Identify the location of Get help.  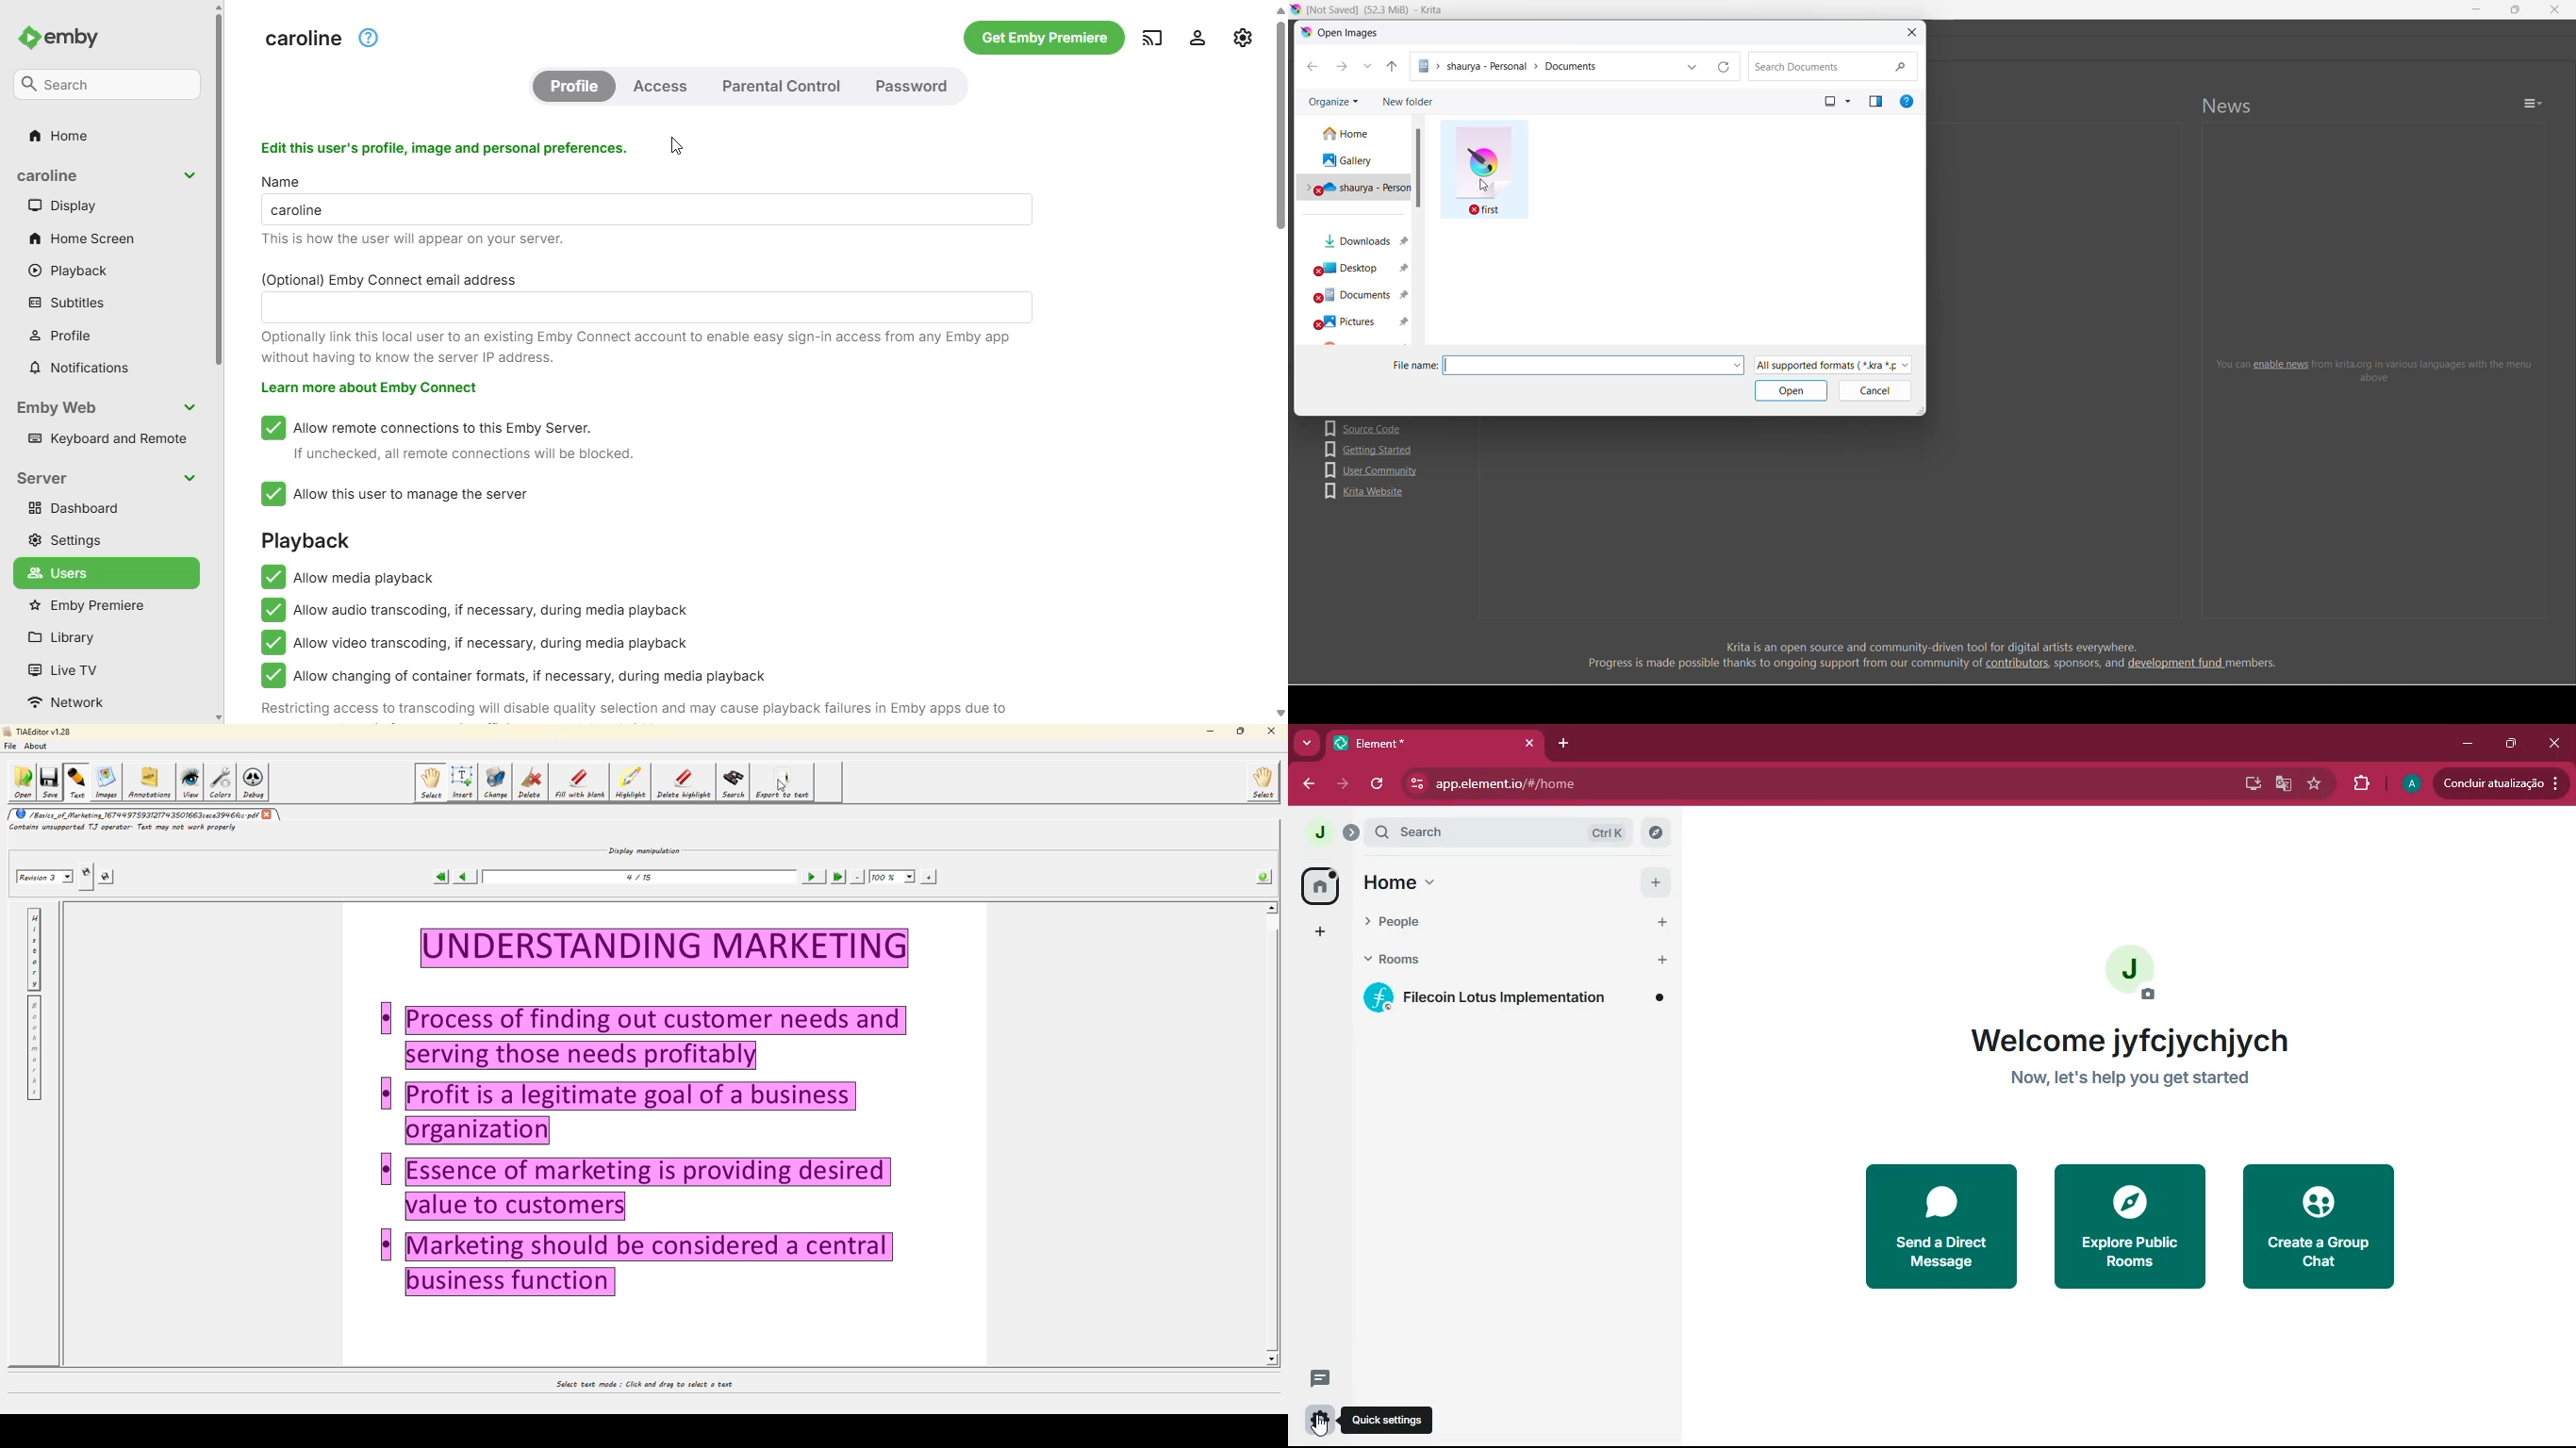
(1907, 101).